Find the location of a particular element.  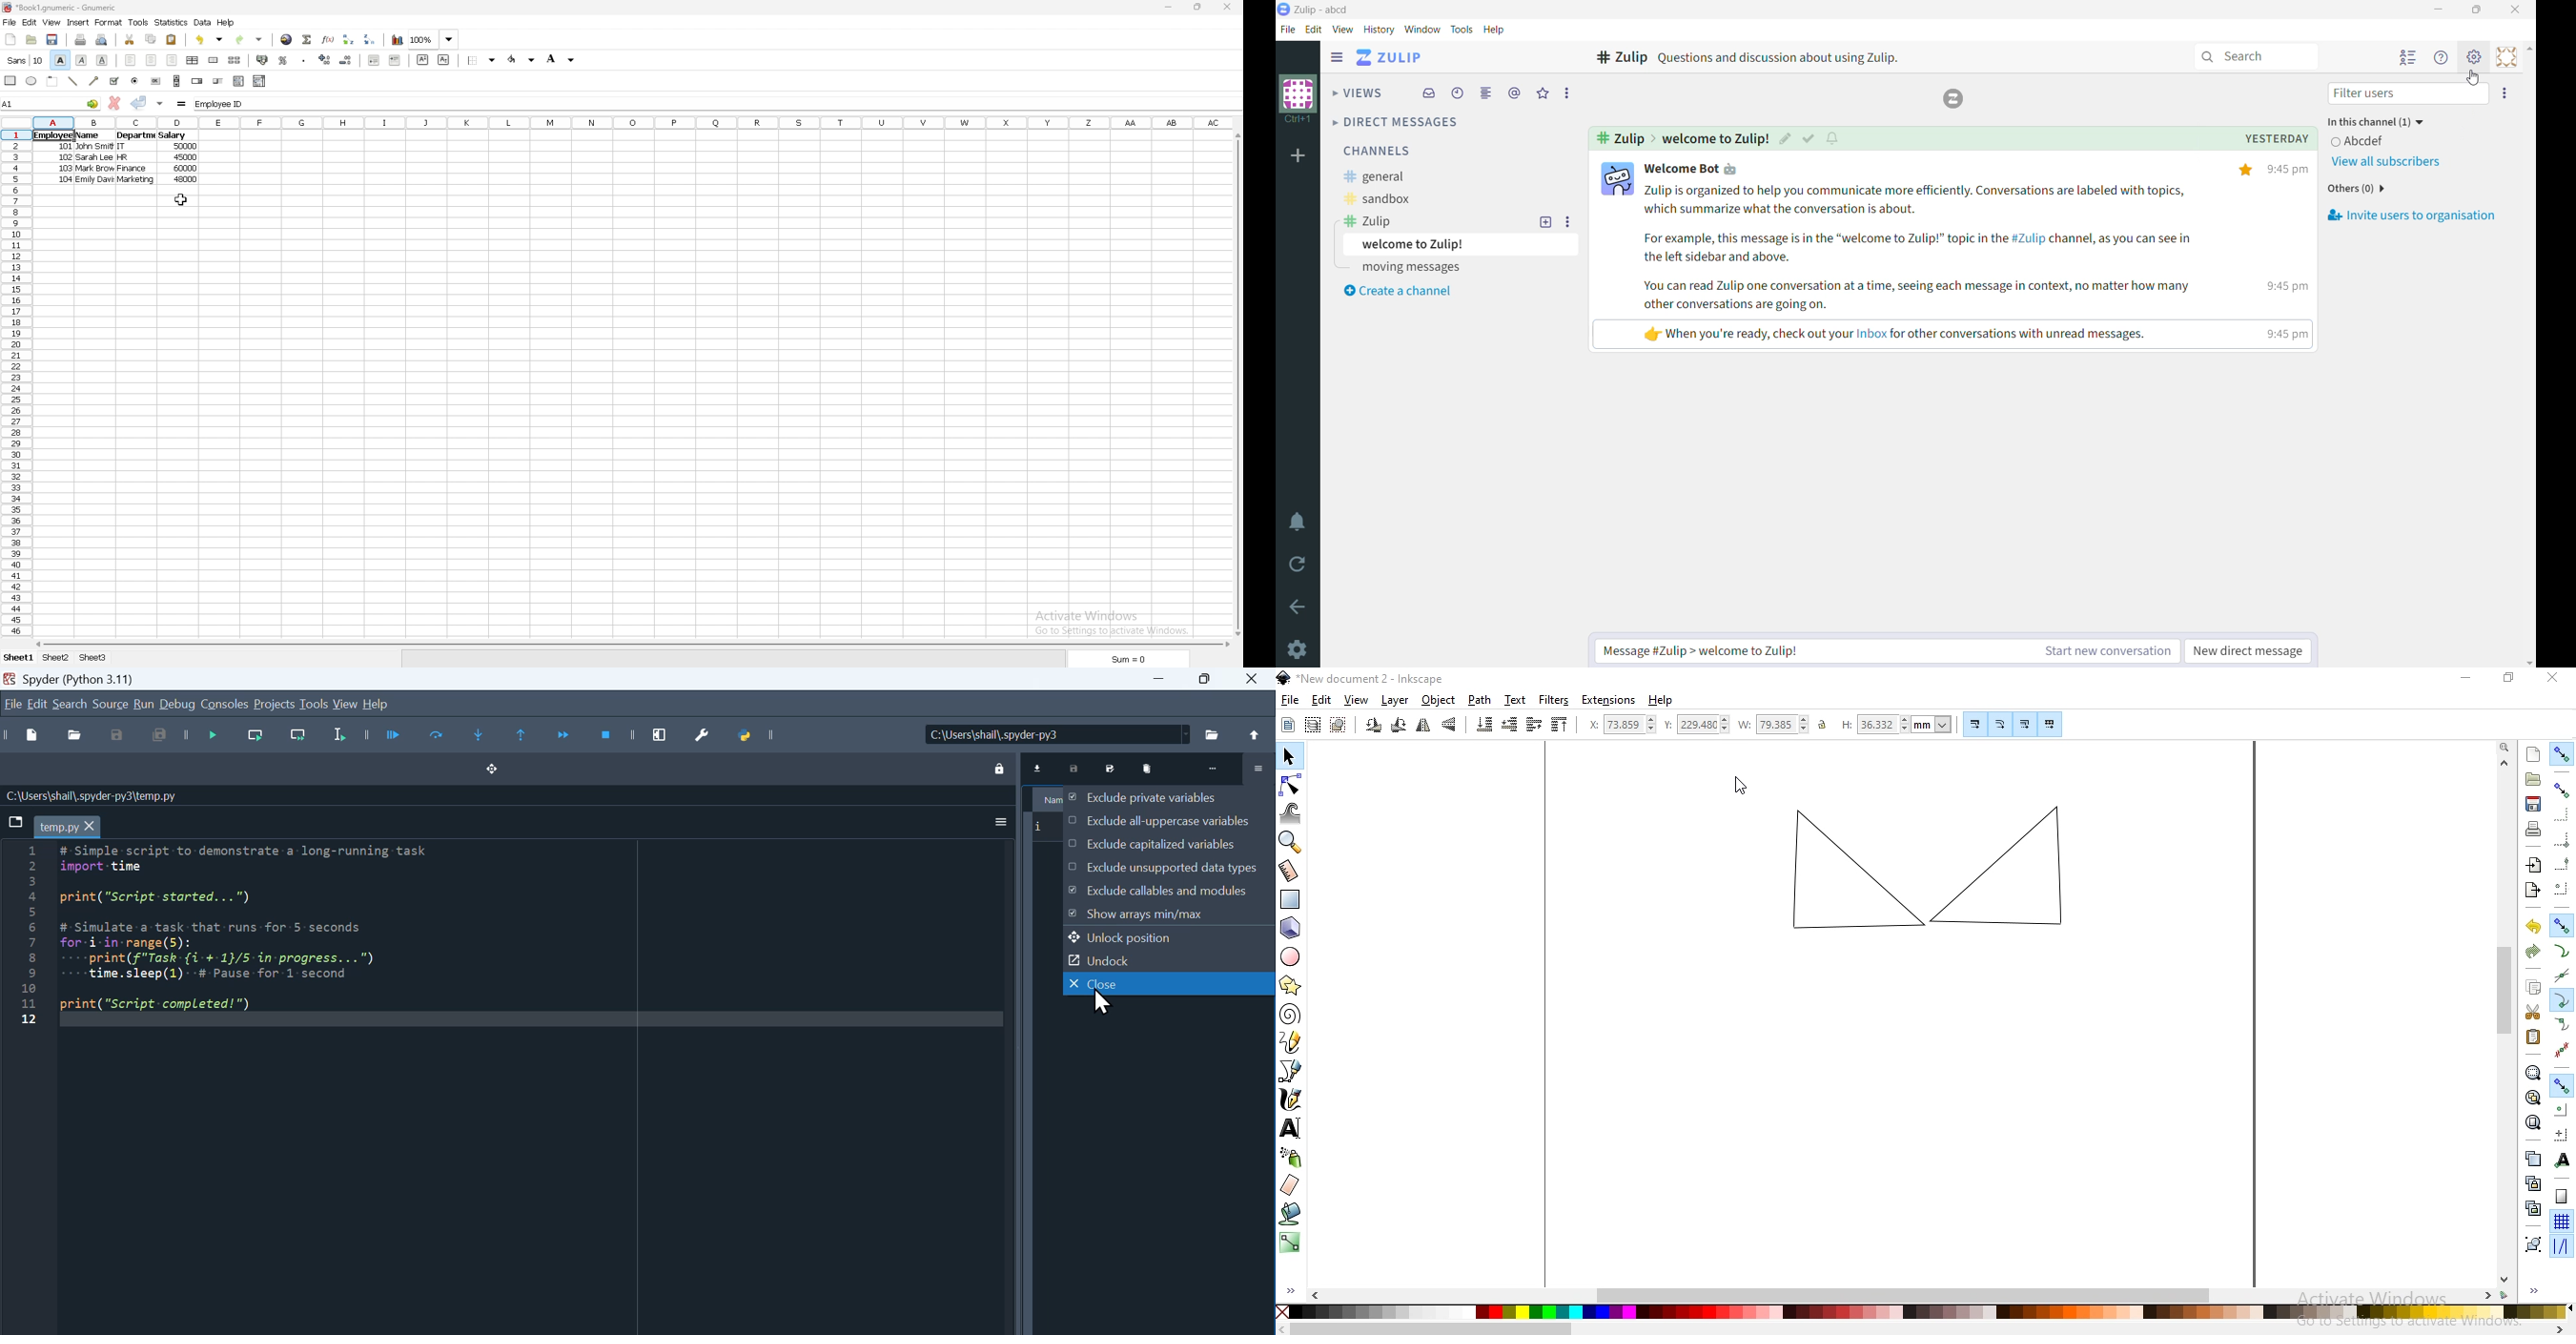

copy is located at coordinates (151, 39).